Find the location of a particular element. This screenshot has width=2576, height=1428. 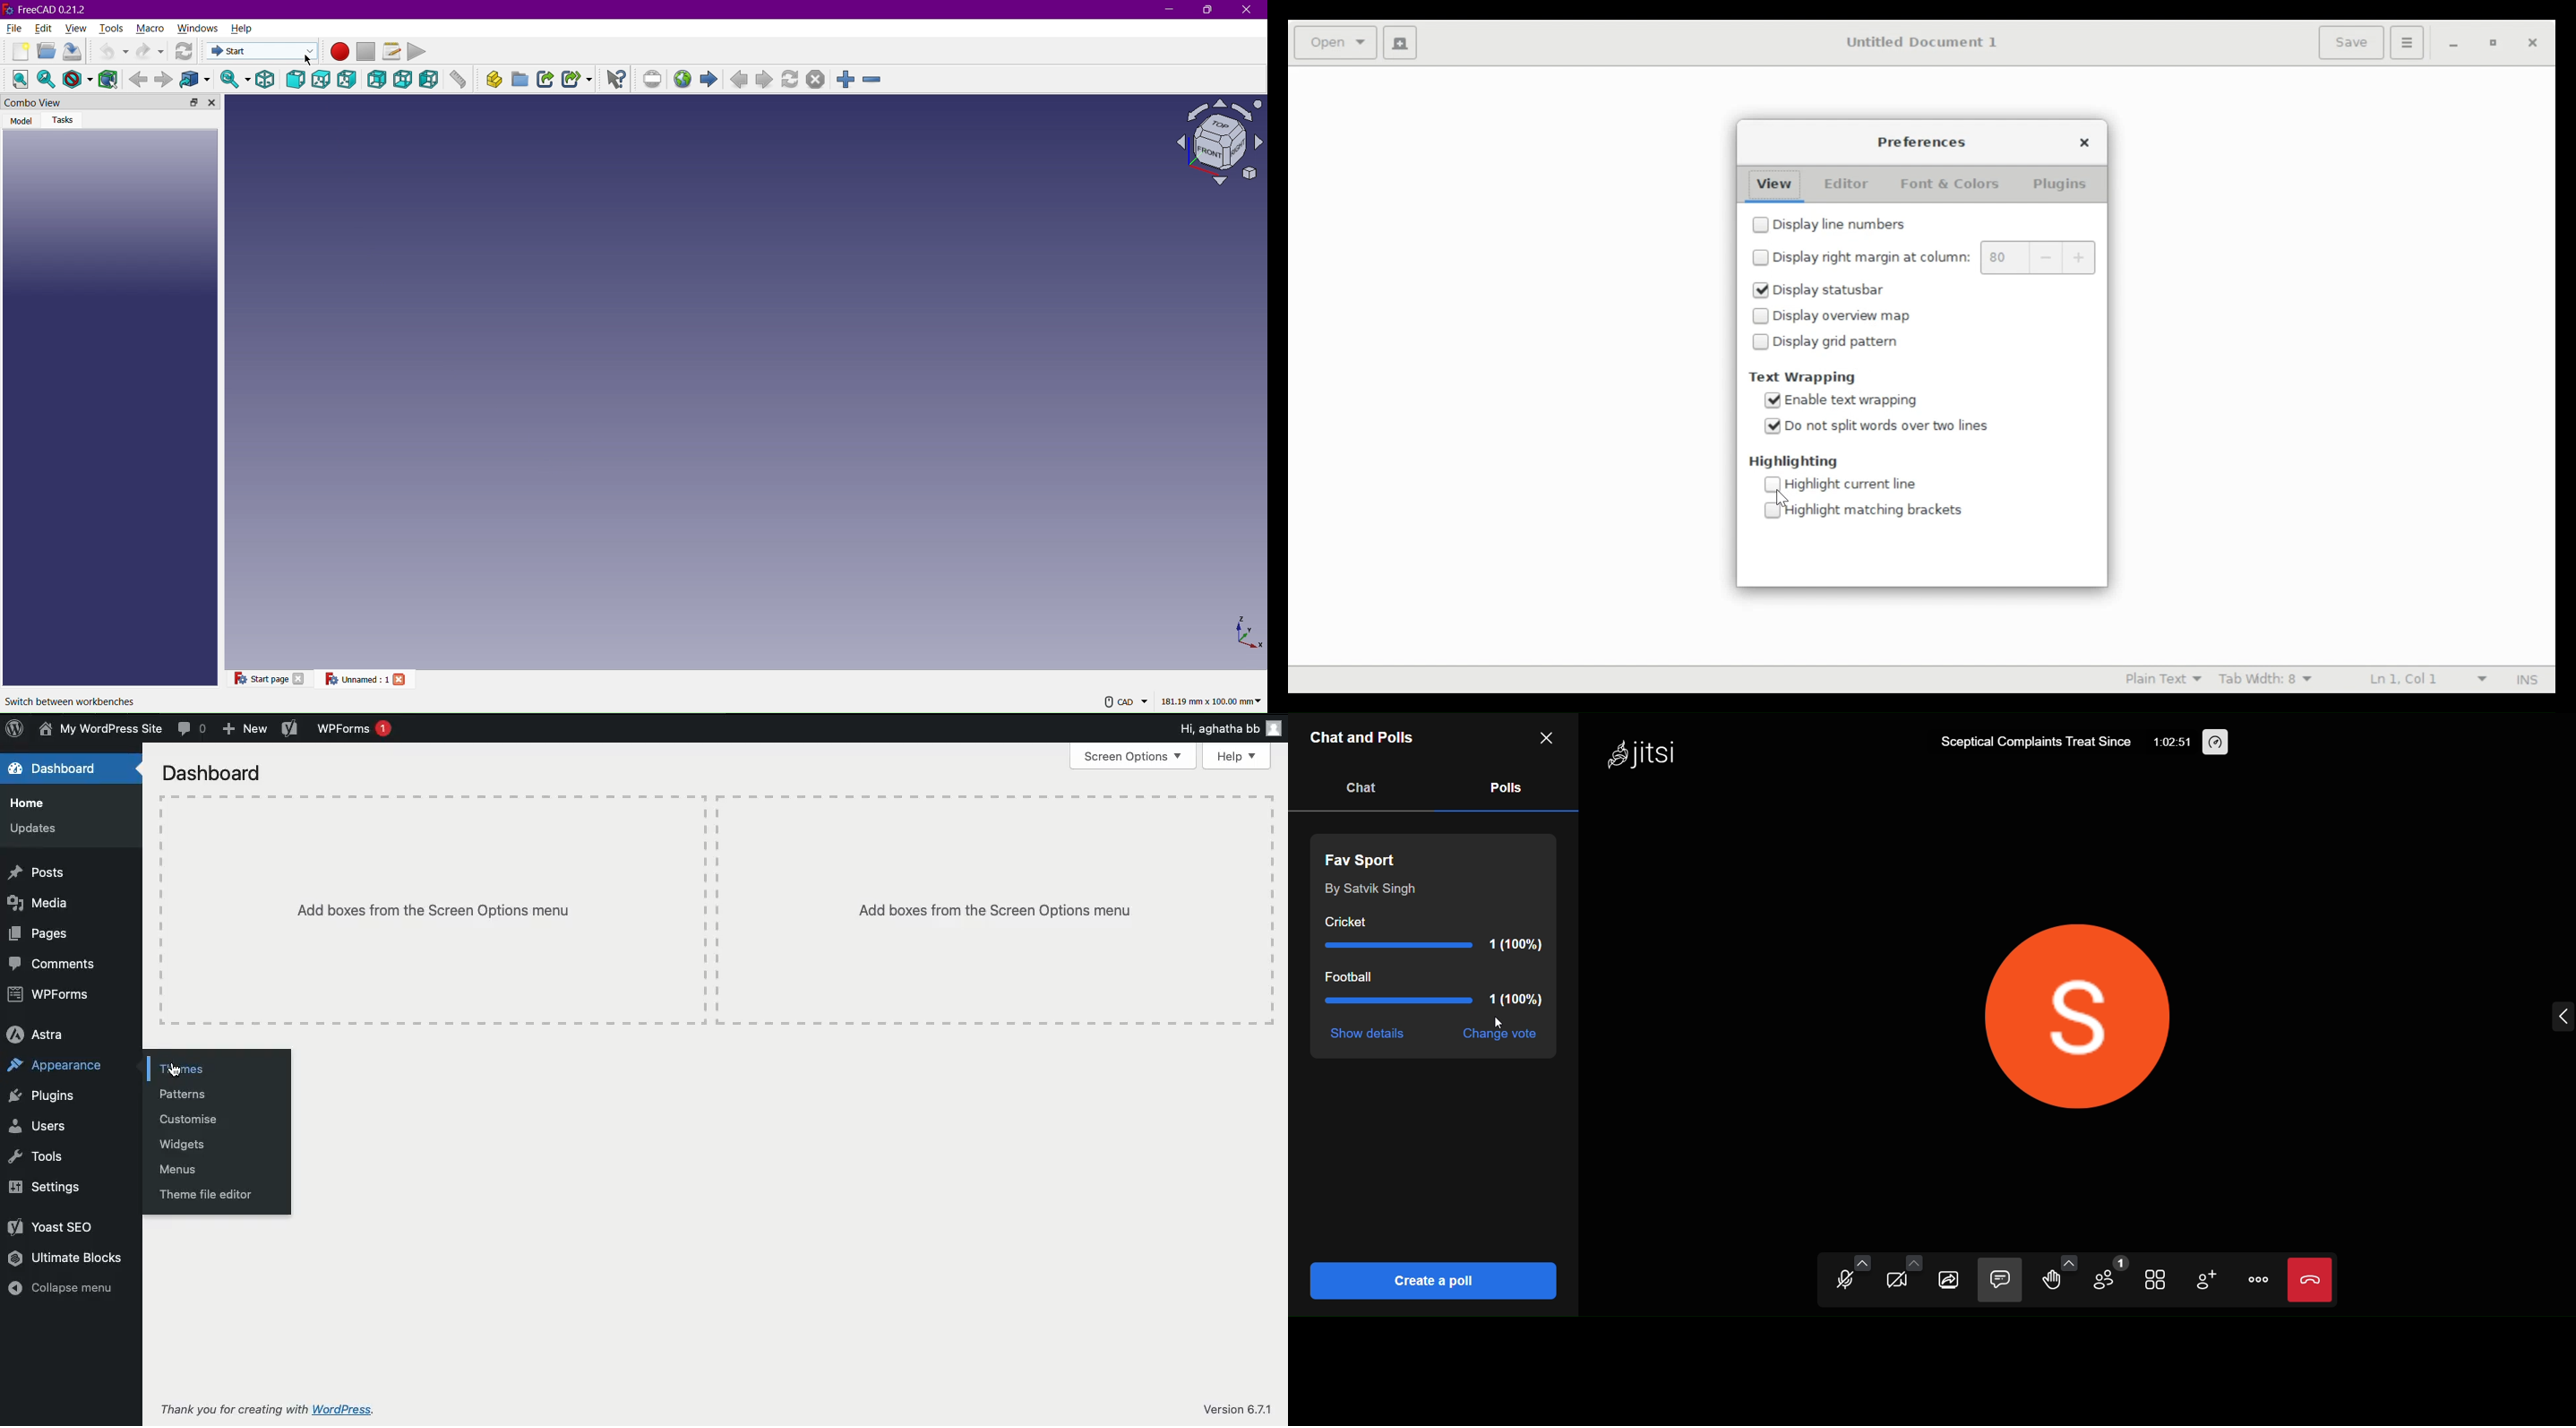

Go to linked objects is located at coordinates (195, 78).